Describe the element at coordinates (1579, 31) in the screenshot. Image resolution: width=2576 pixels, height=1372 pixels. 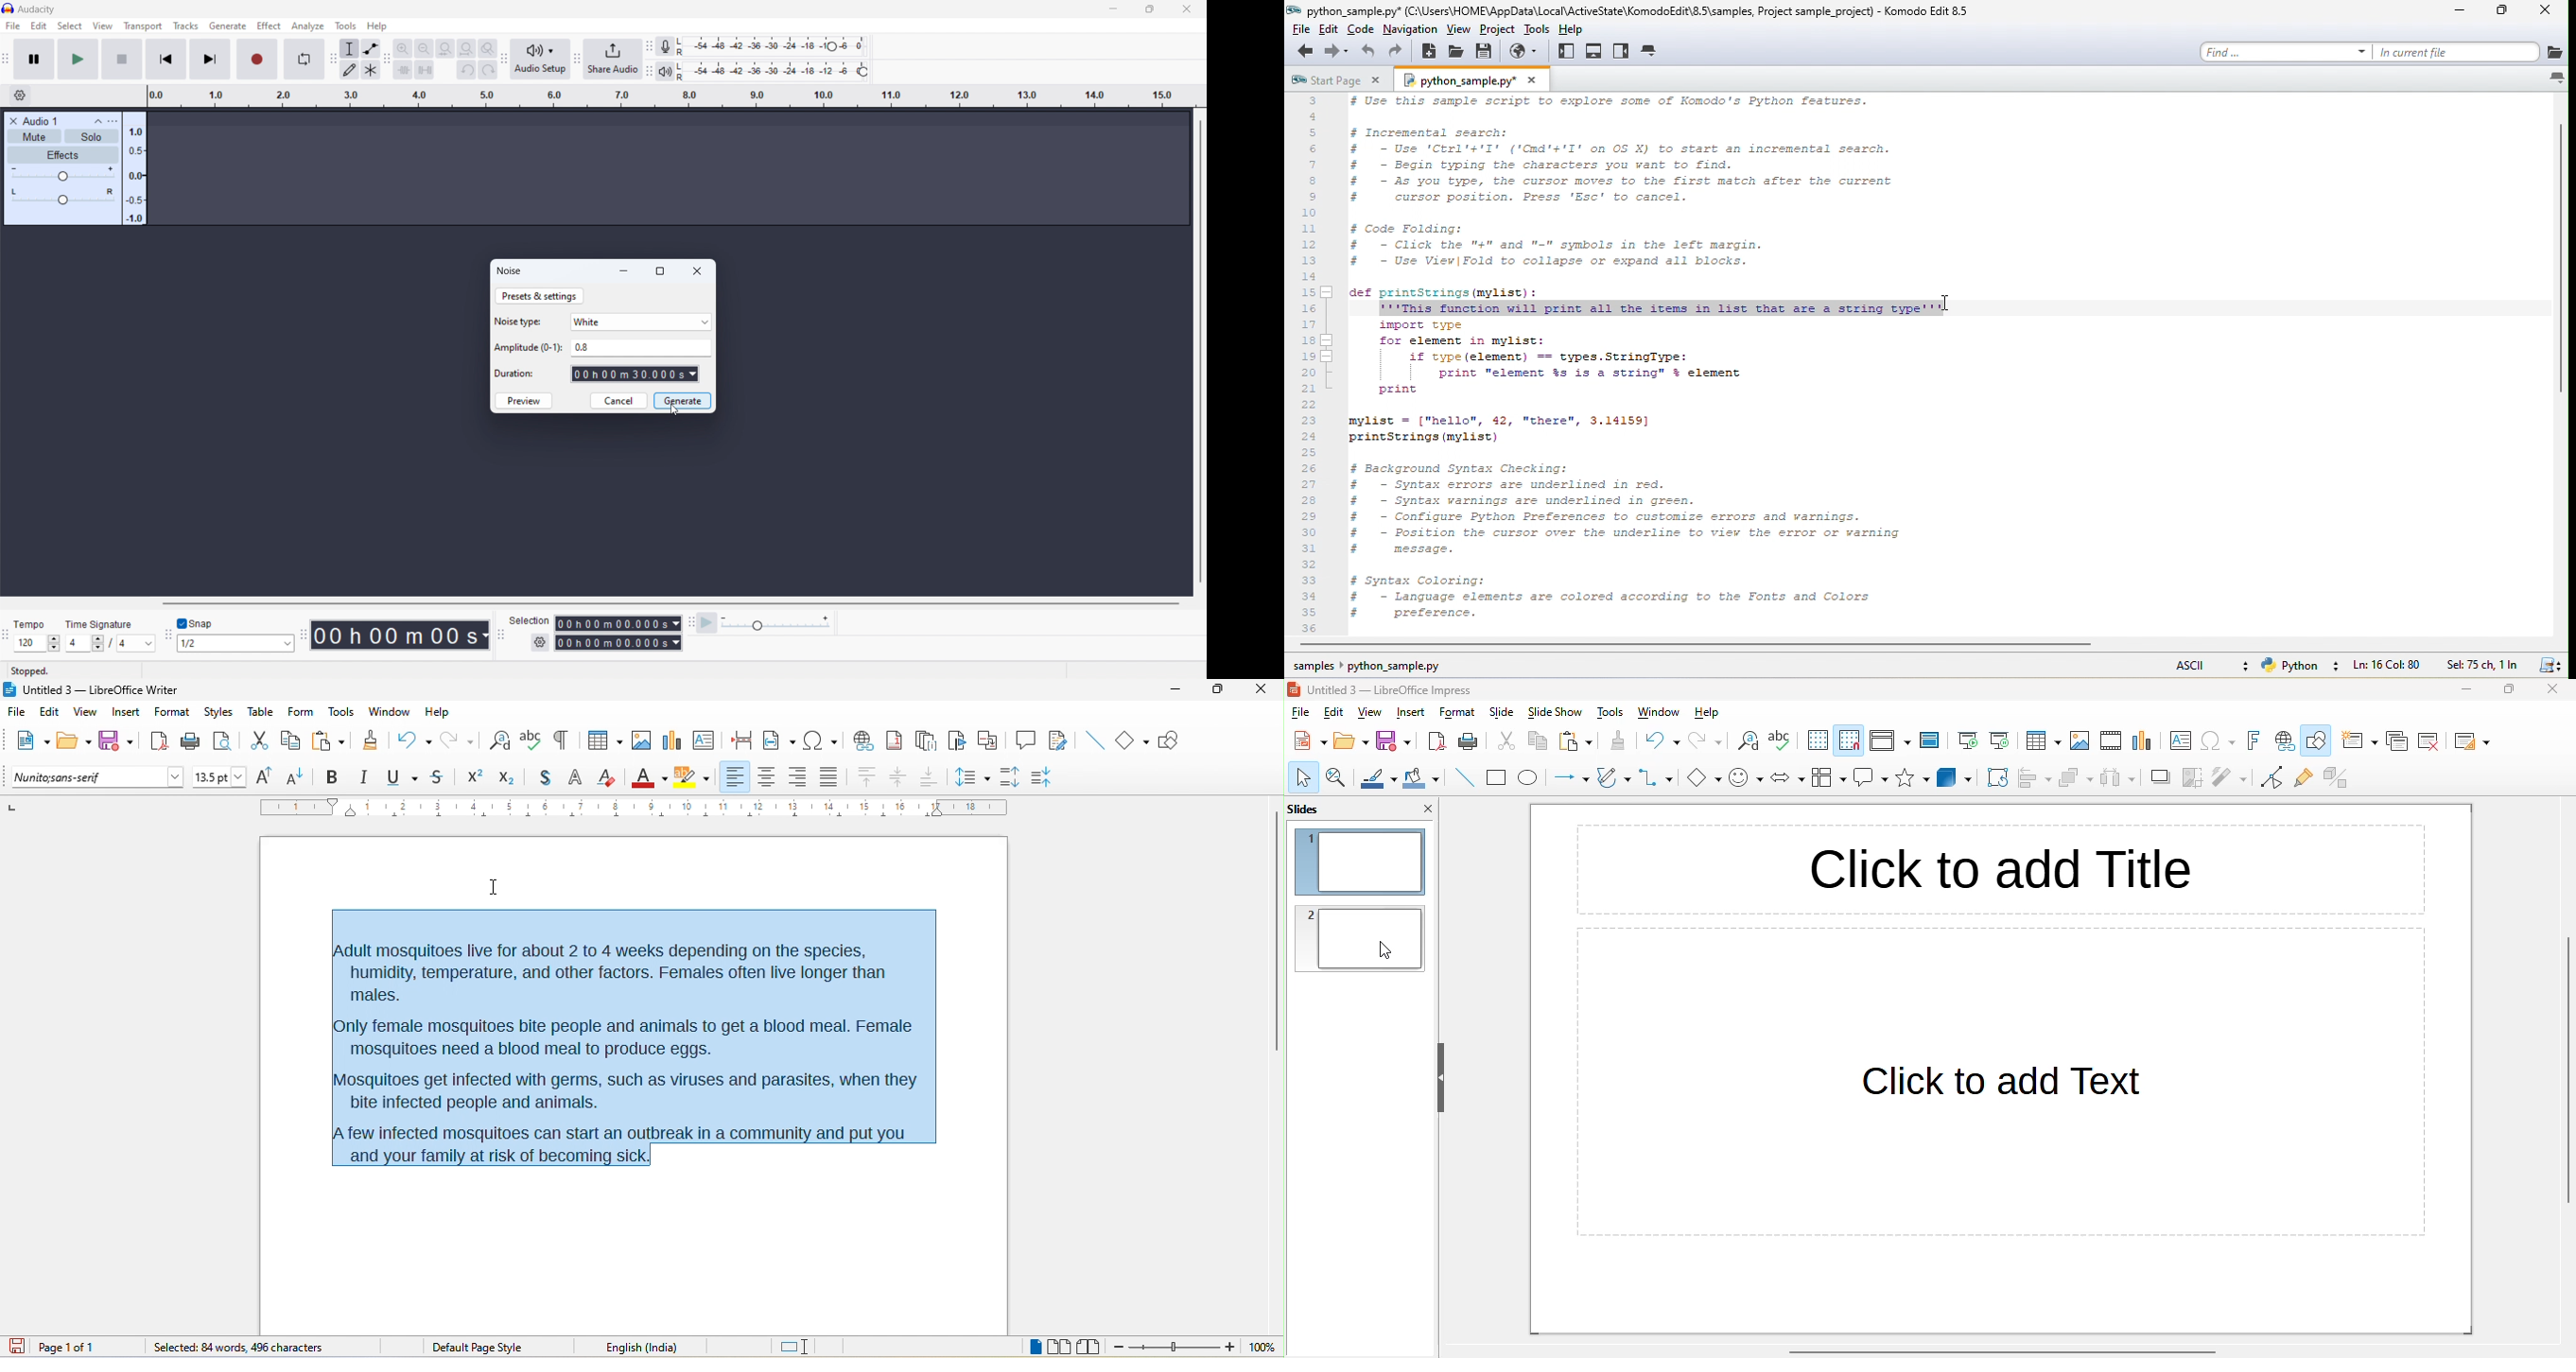
I see `help` at that location.